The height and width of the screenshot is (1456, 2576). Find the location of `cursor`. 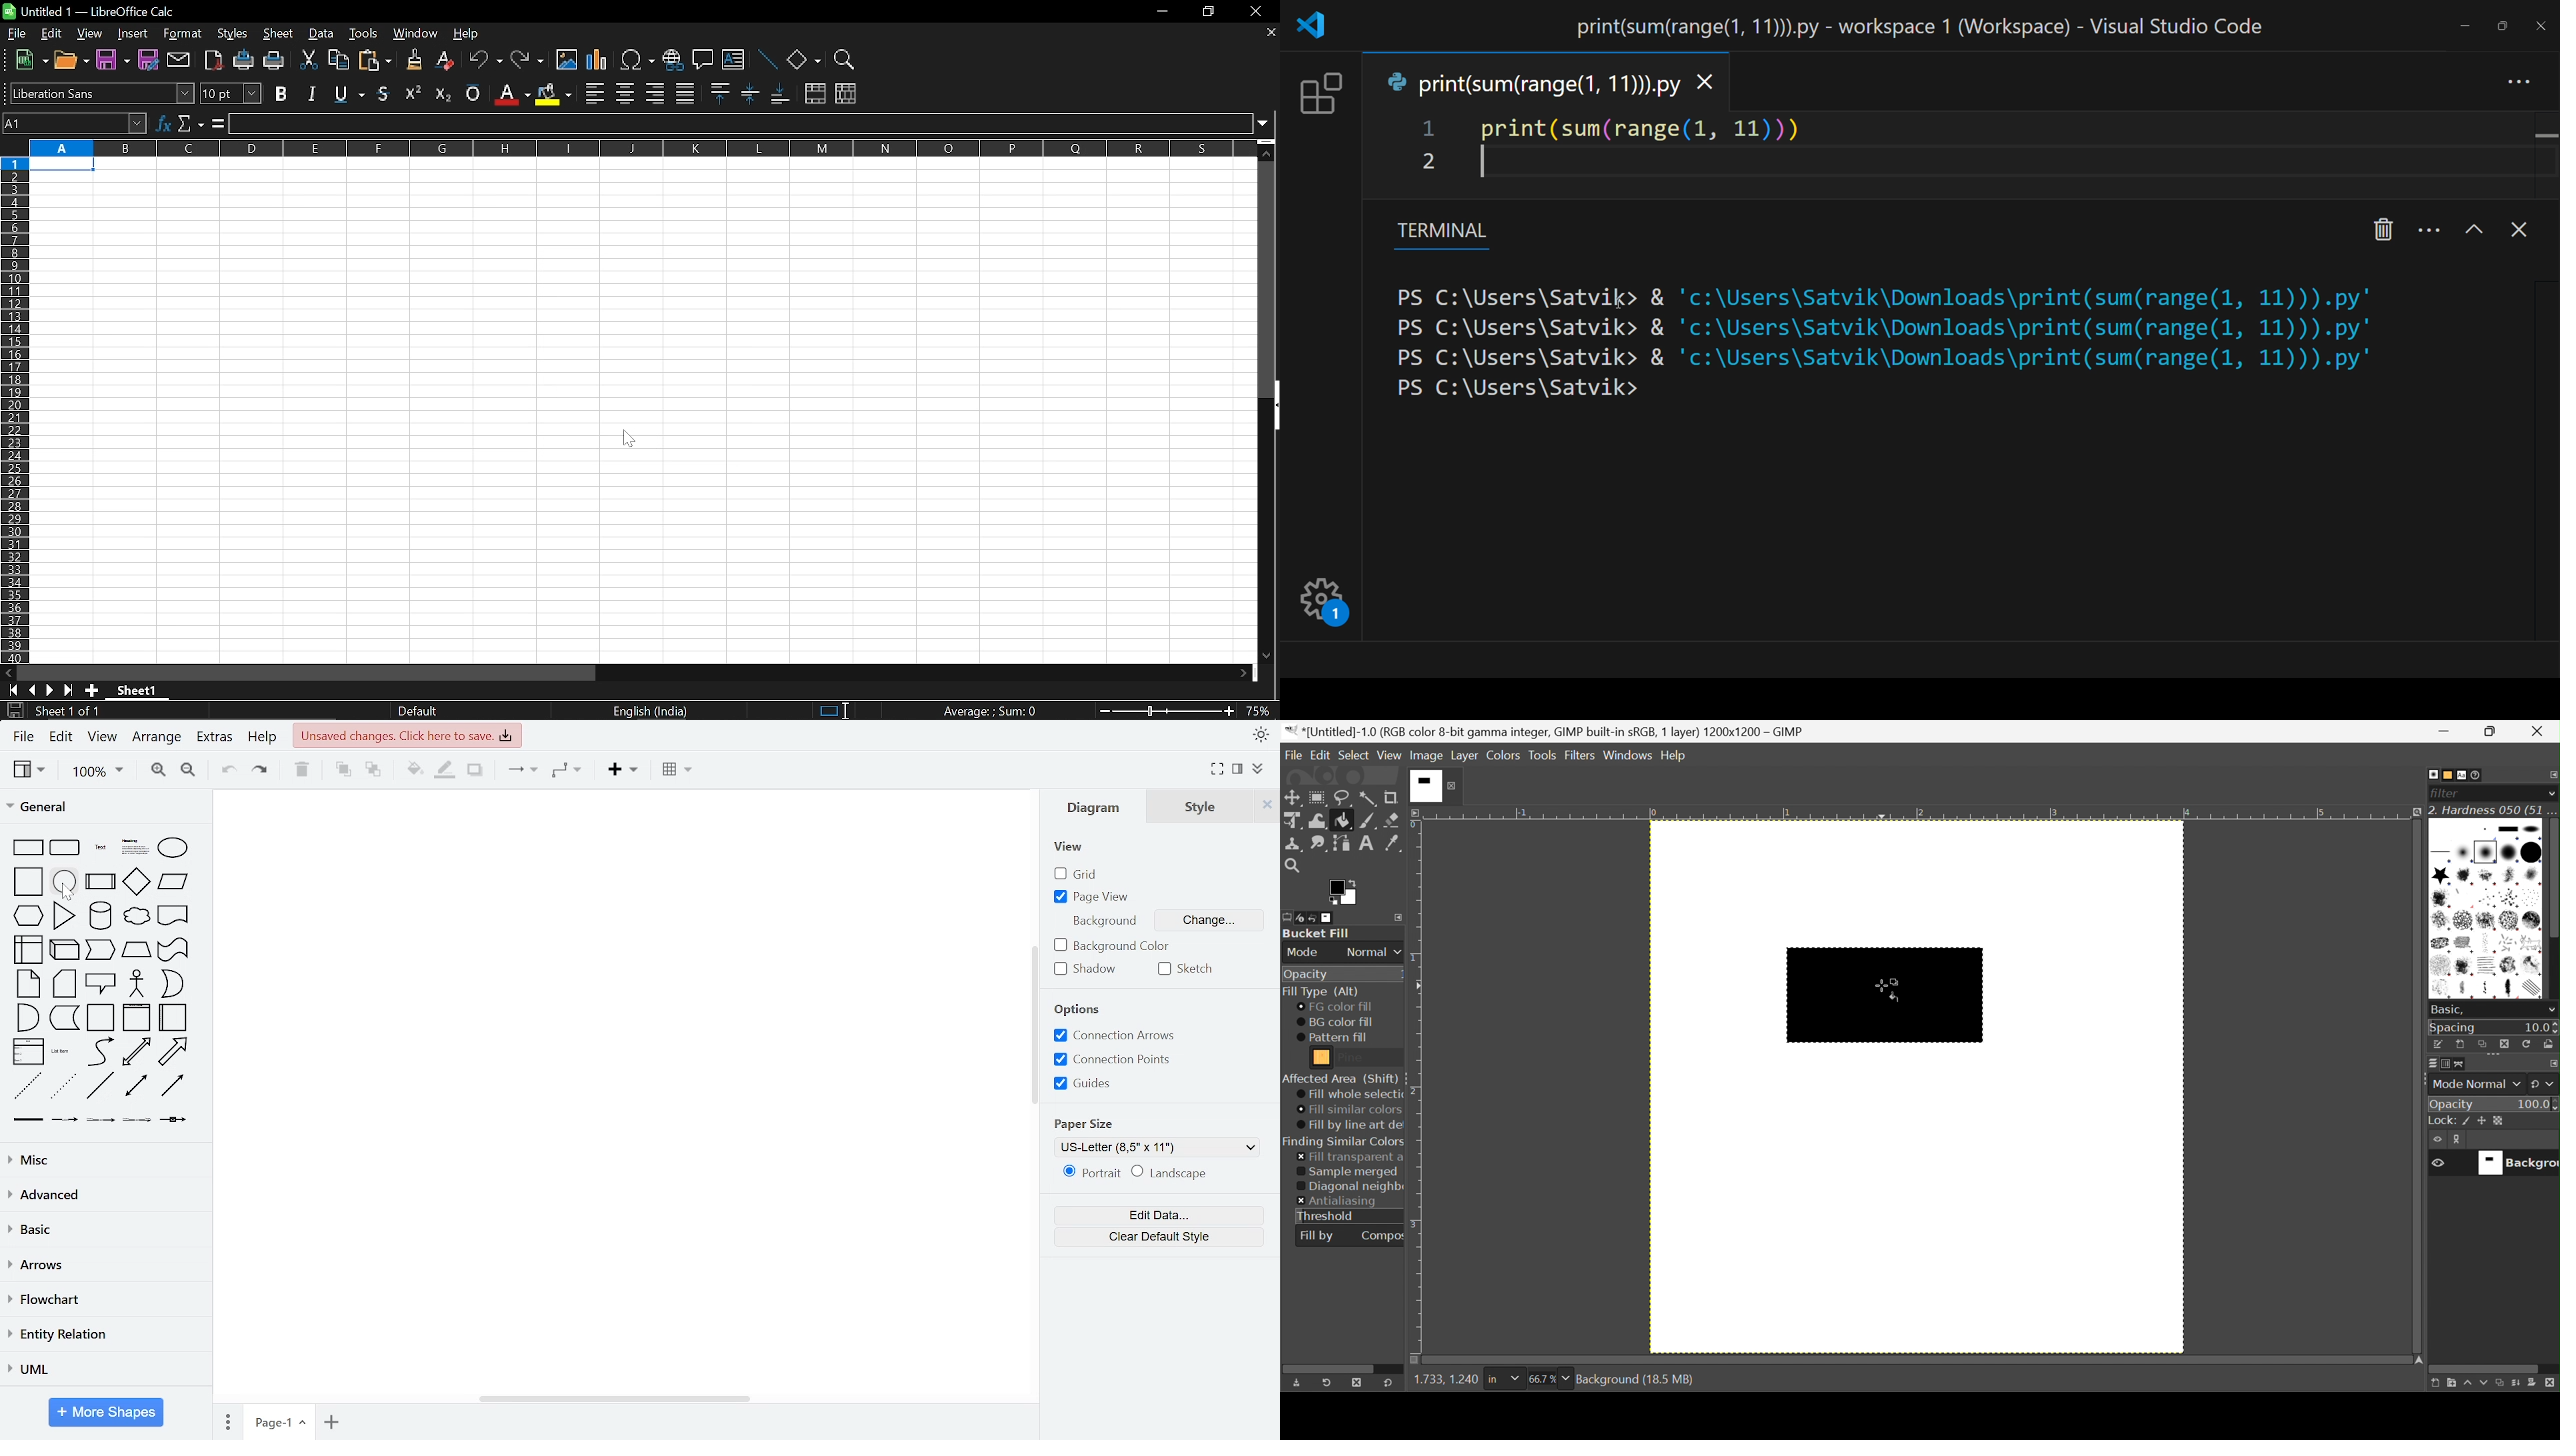

cursor is located at coordinates (67, 892).